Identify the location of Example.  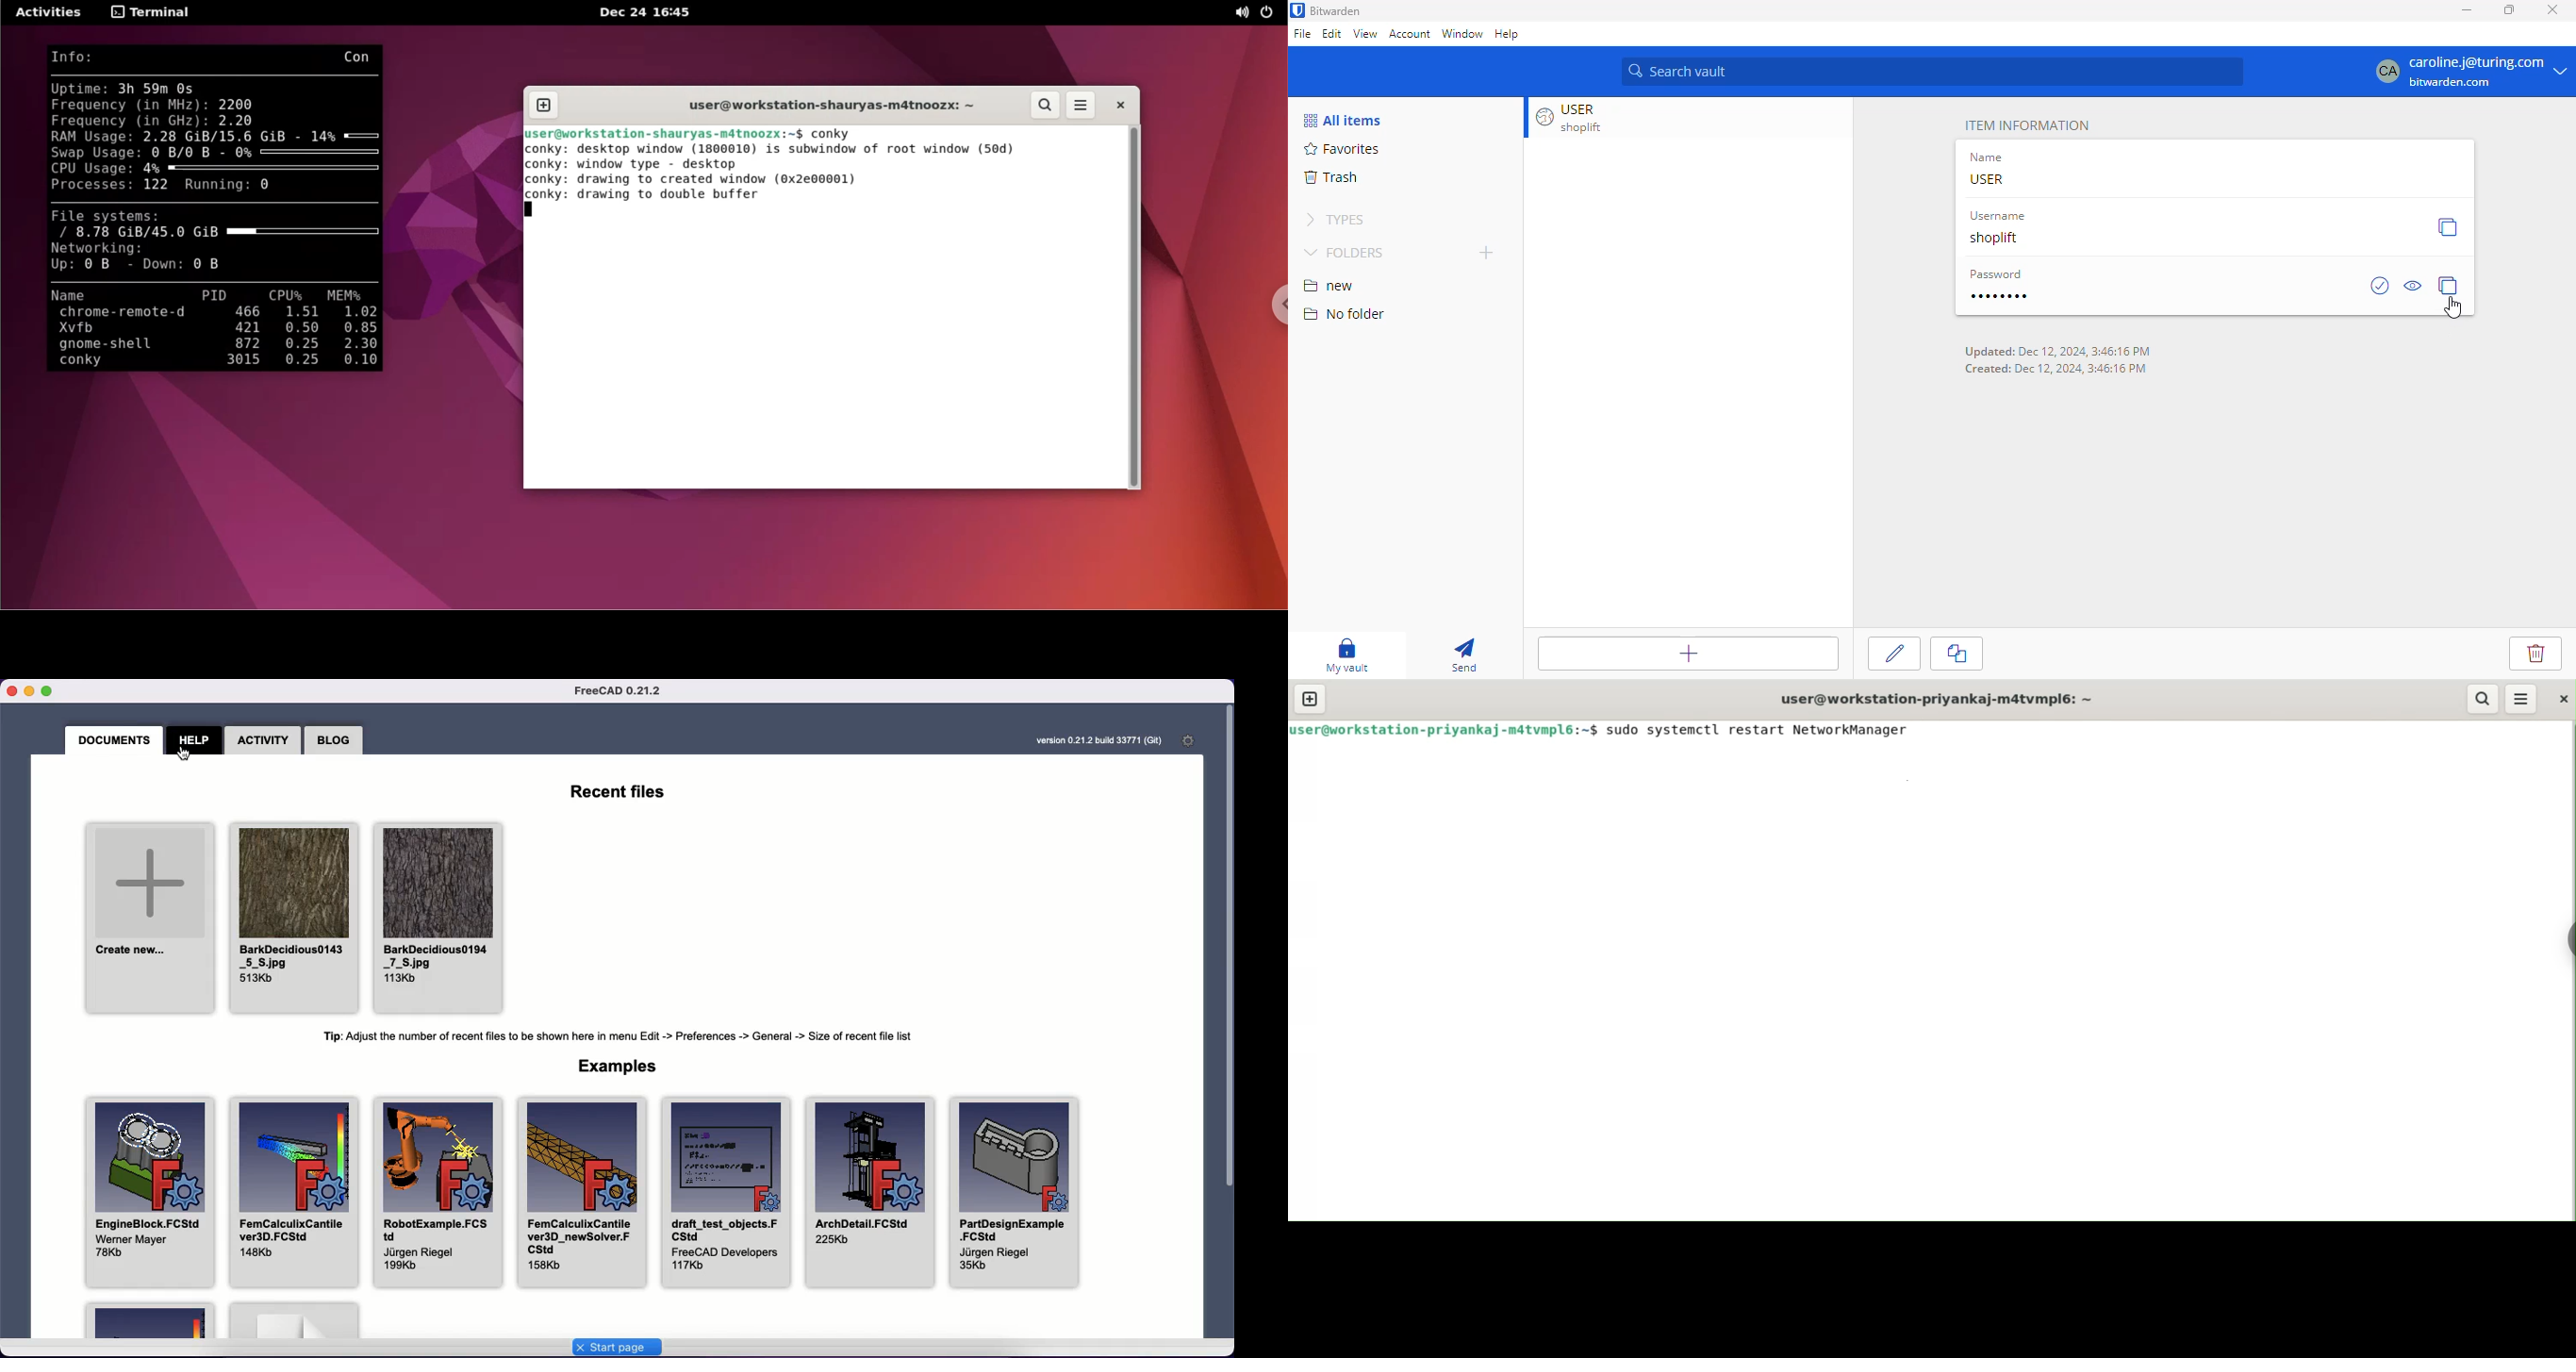
(295, 1320).